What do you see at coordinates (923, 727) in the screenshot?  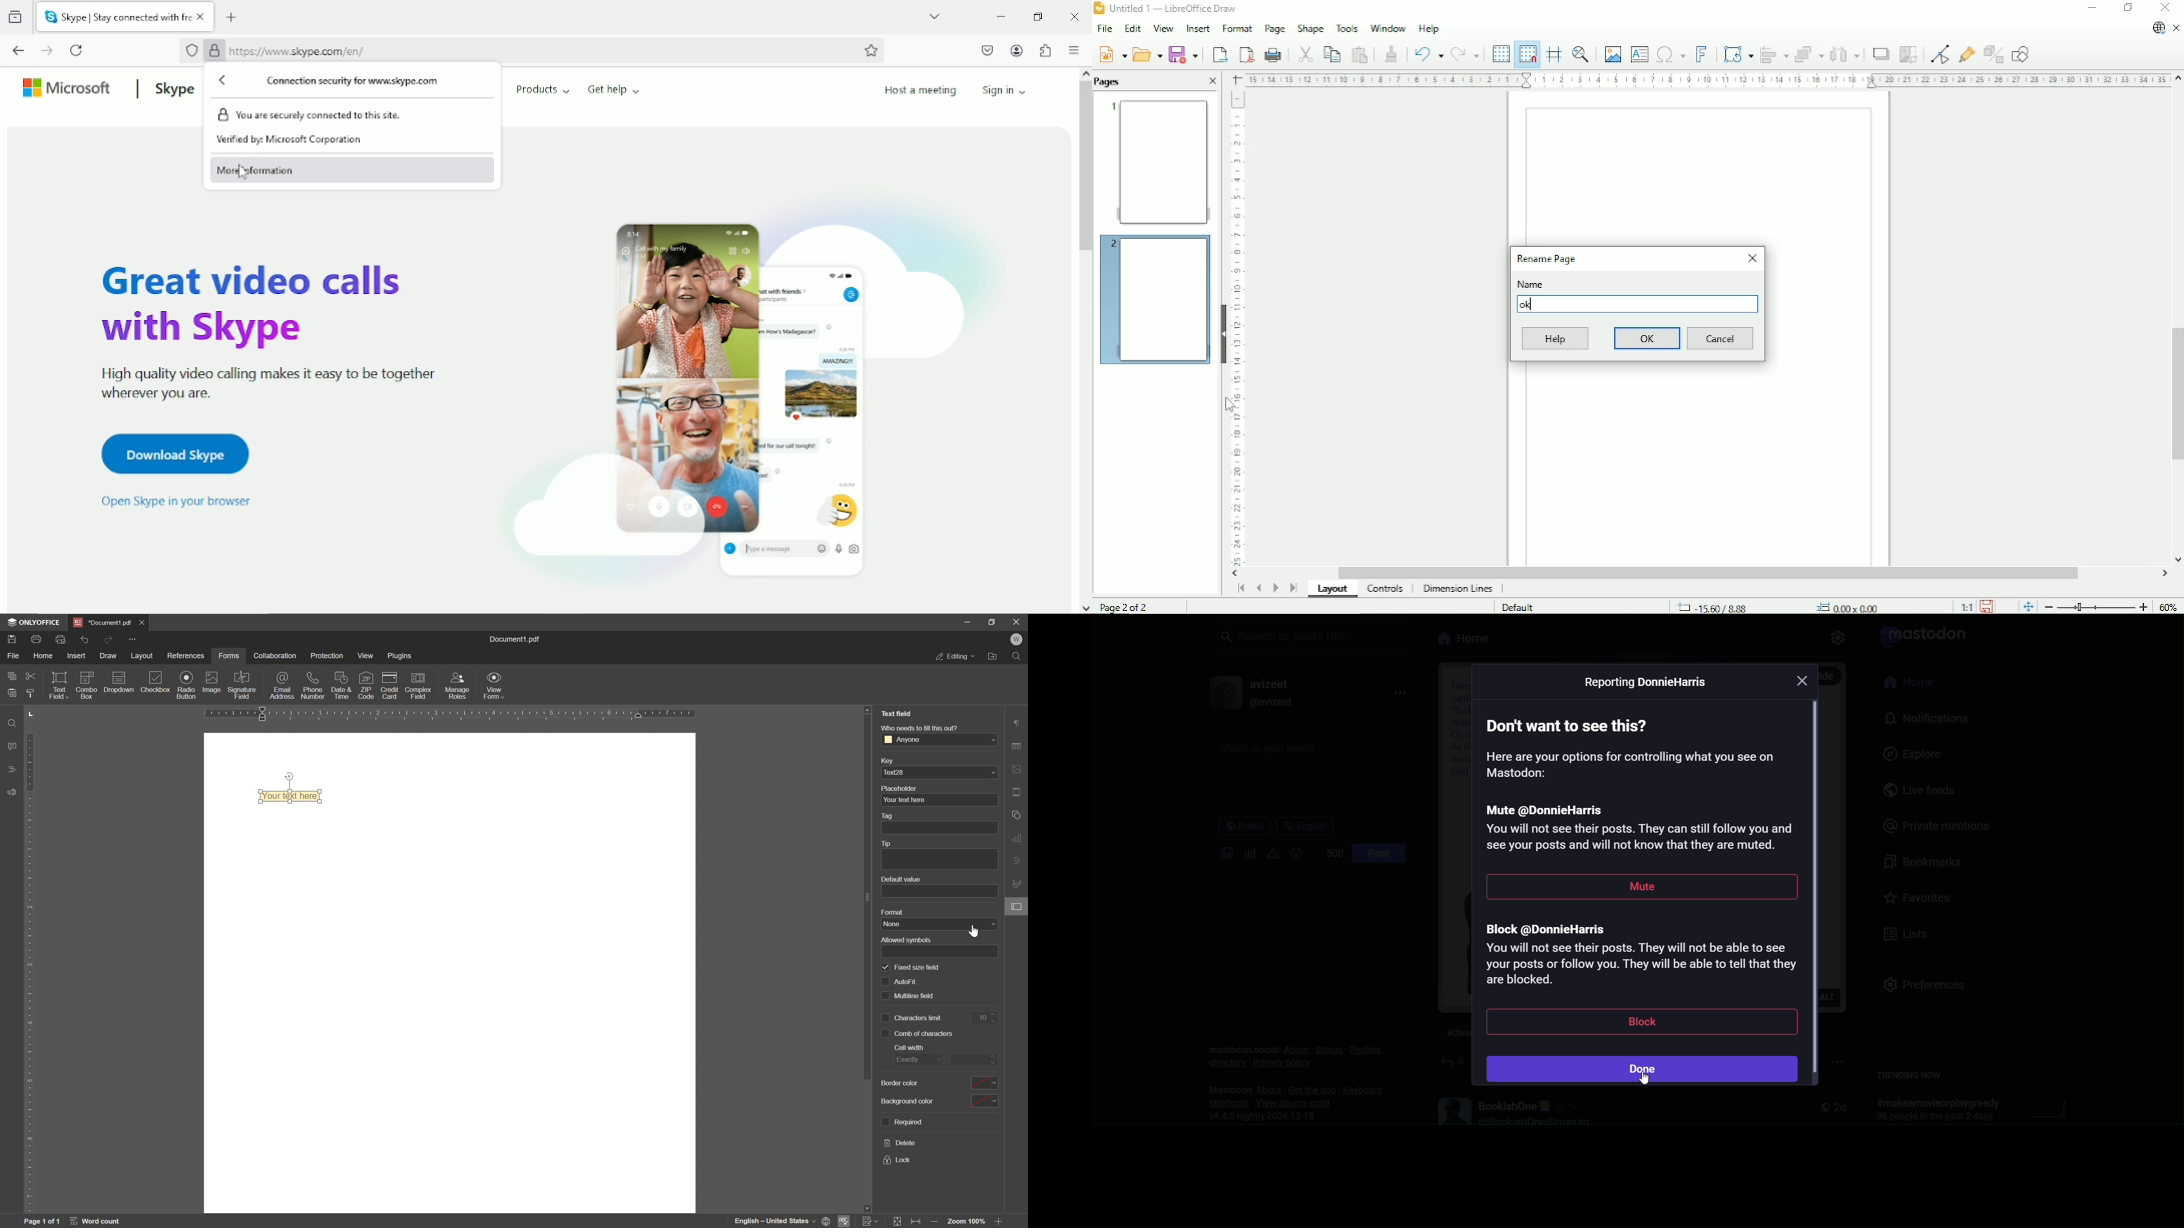 I see `Who needs to fill this out?` at bounding box center [923, 727].